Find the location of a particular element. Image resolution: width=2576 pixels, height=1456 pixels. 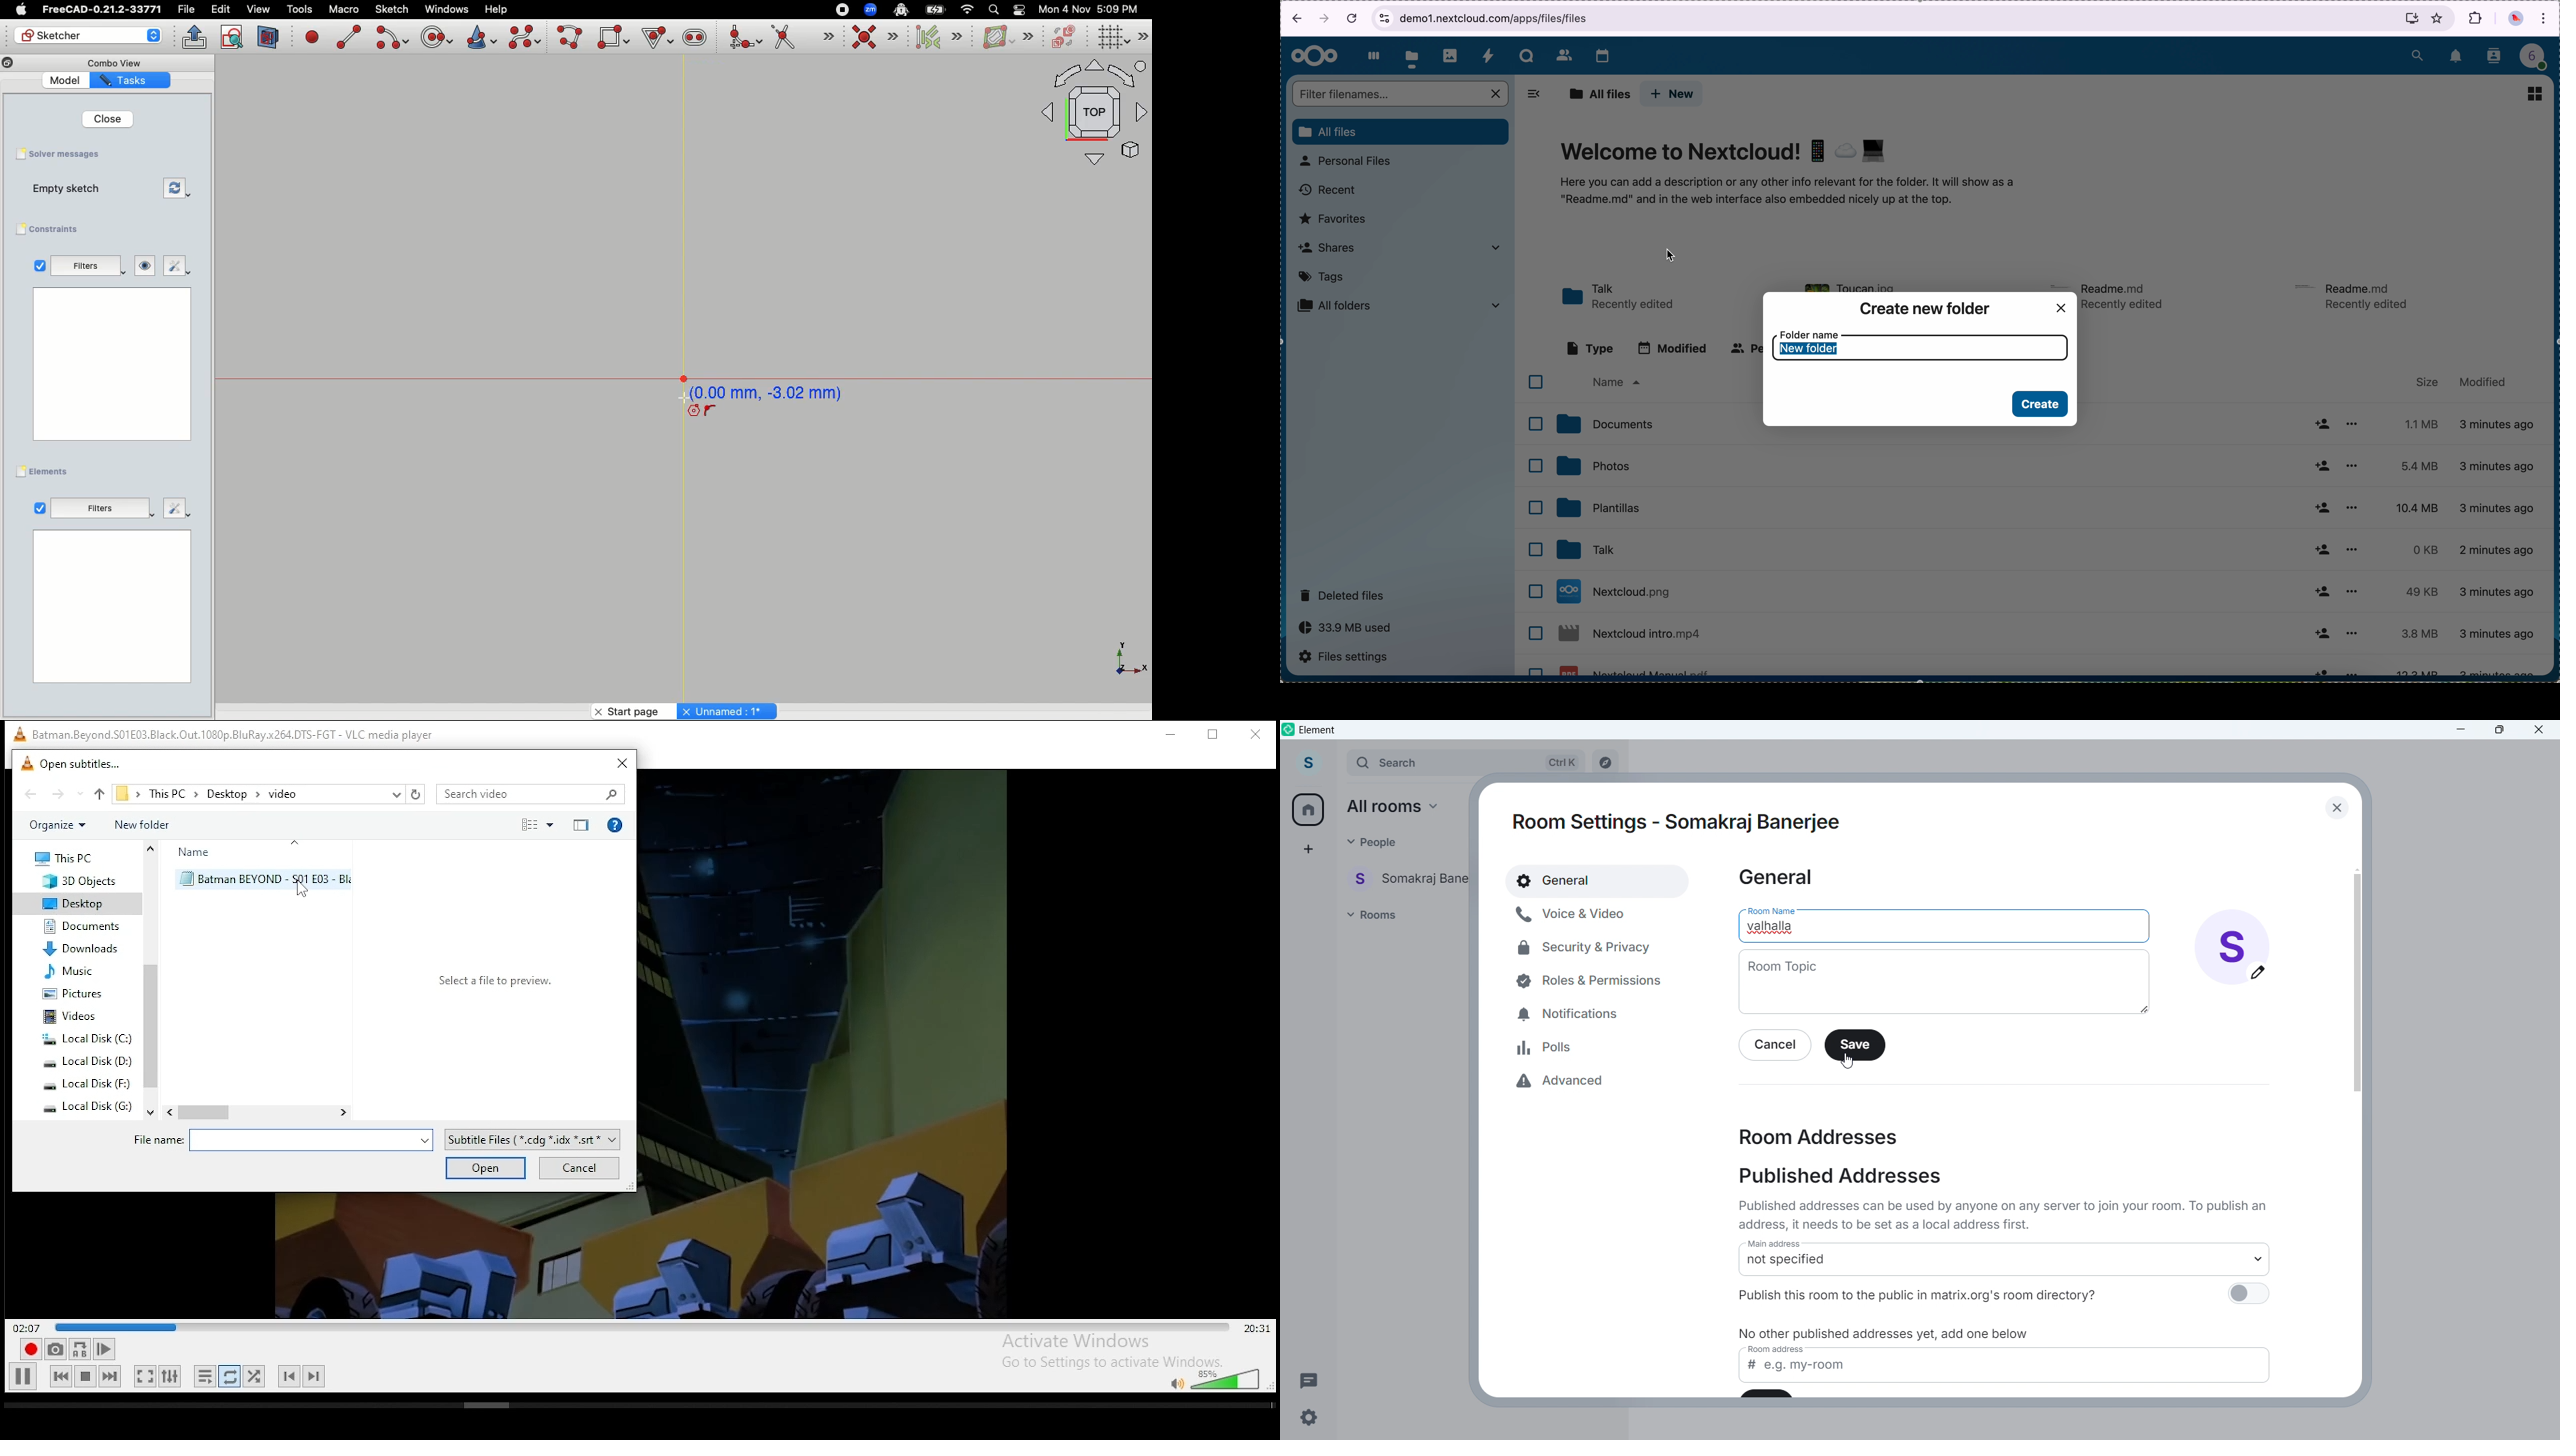

room address  is located at coordinates (1779, 1351).